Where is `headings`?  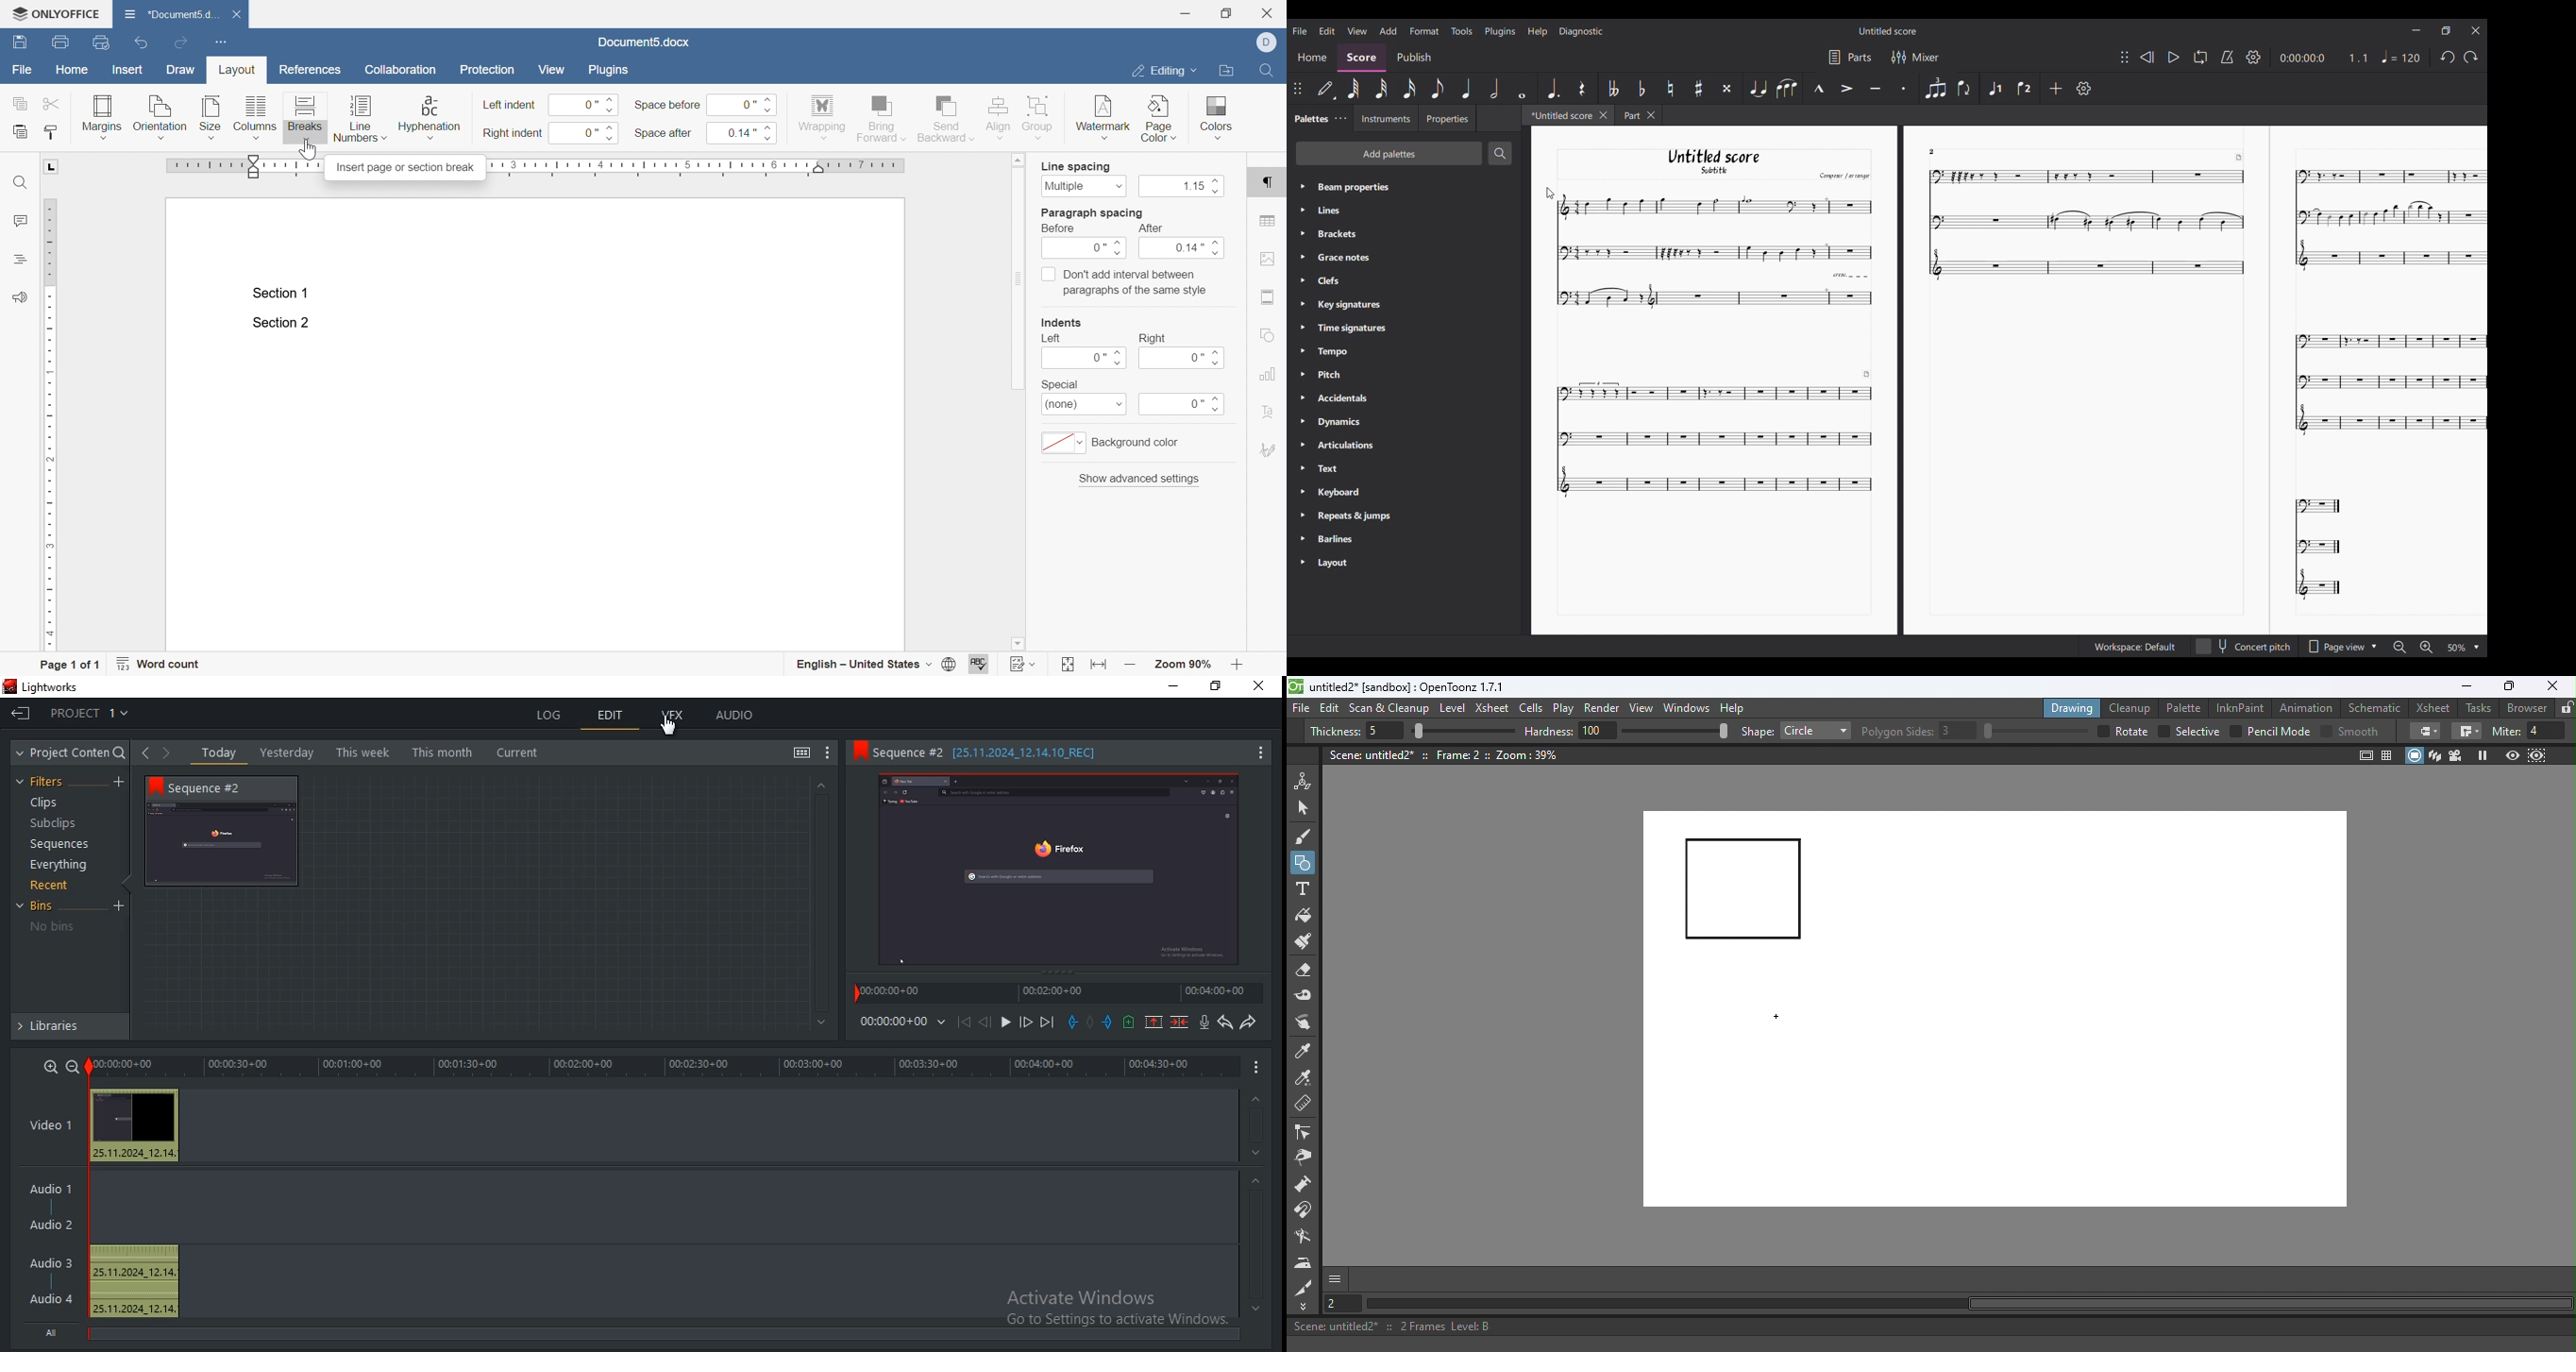 headings is located at coordinates (18, 260).